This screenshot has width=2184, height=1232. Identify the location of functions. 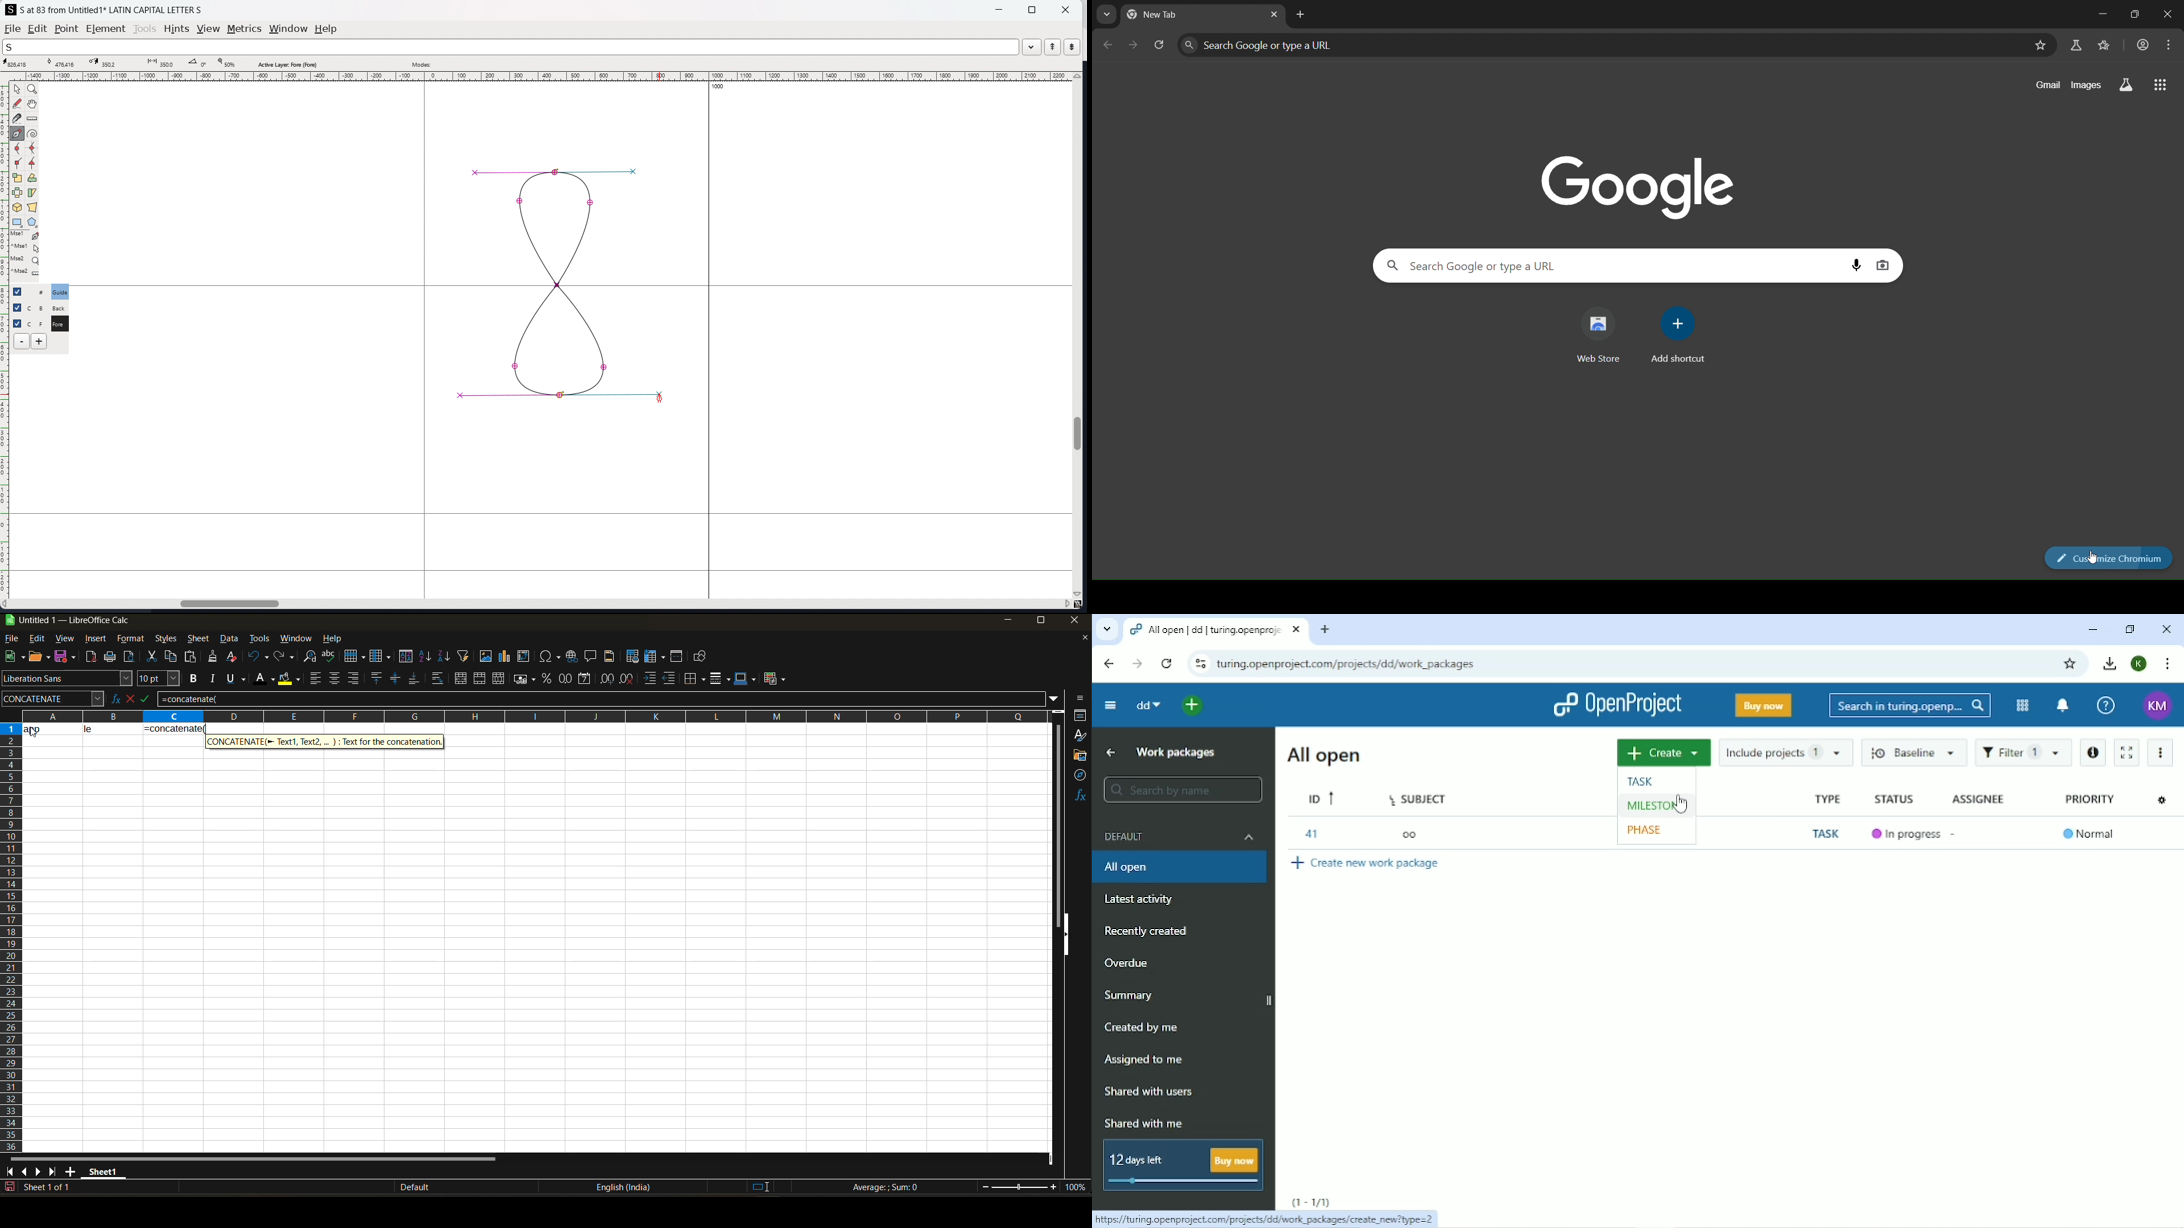
(1079, 795).